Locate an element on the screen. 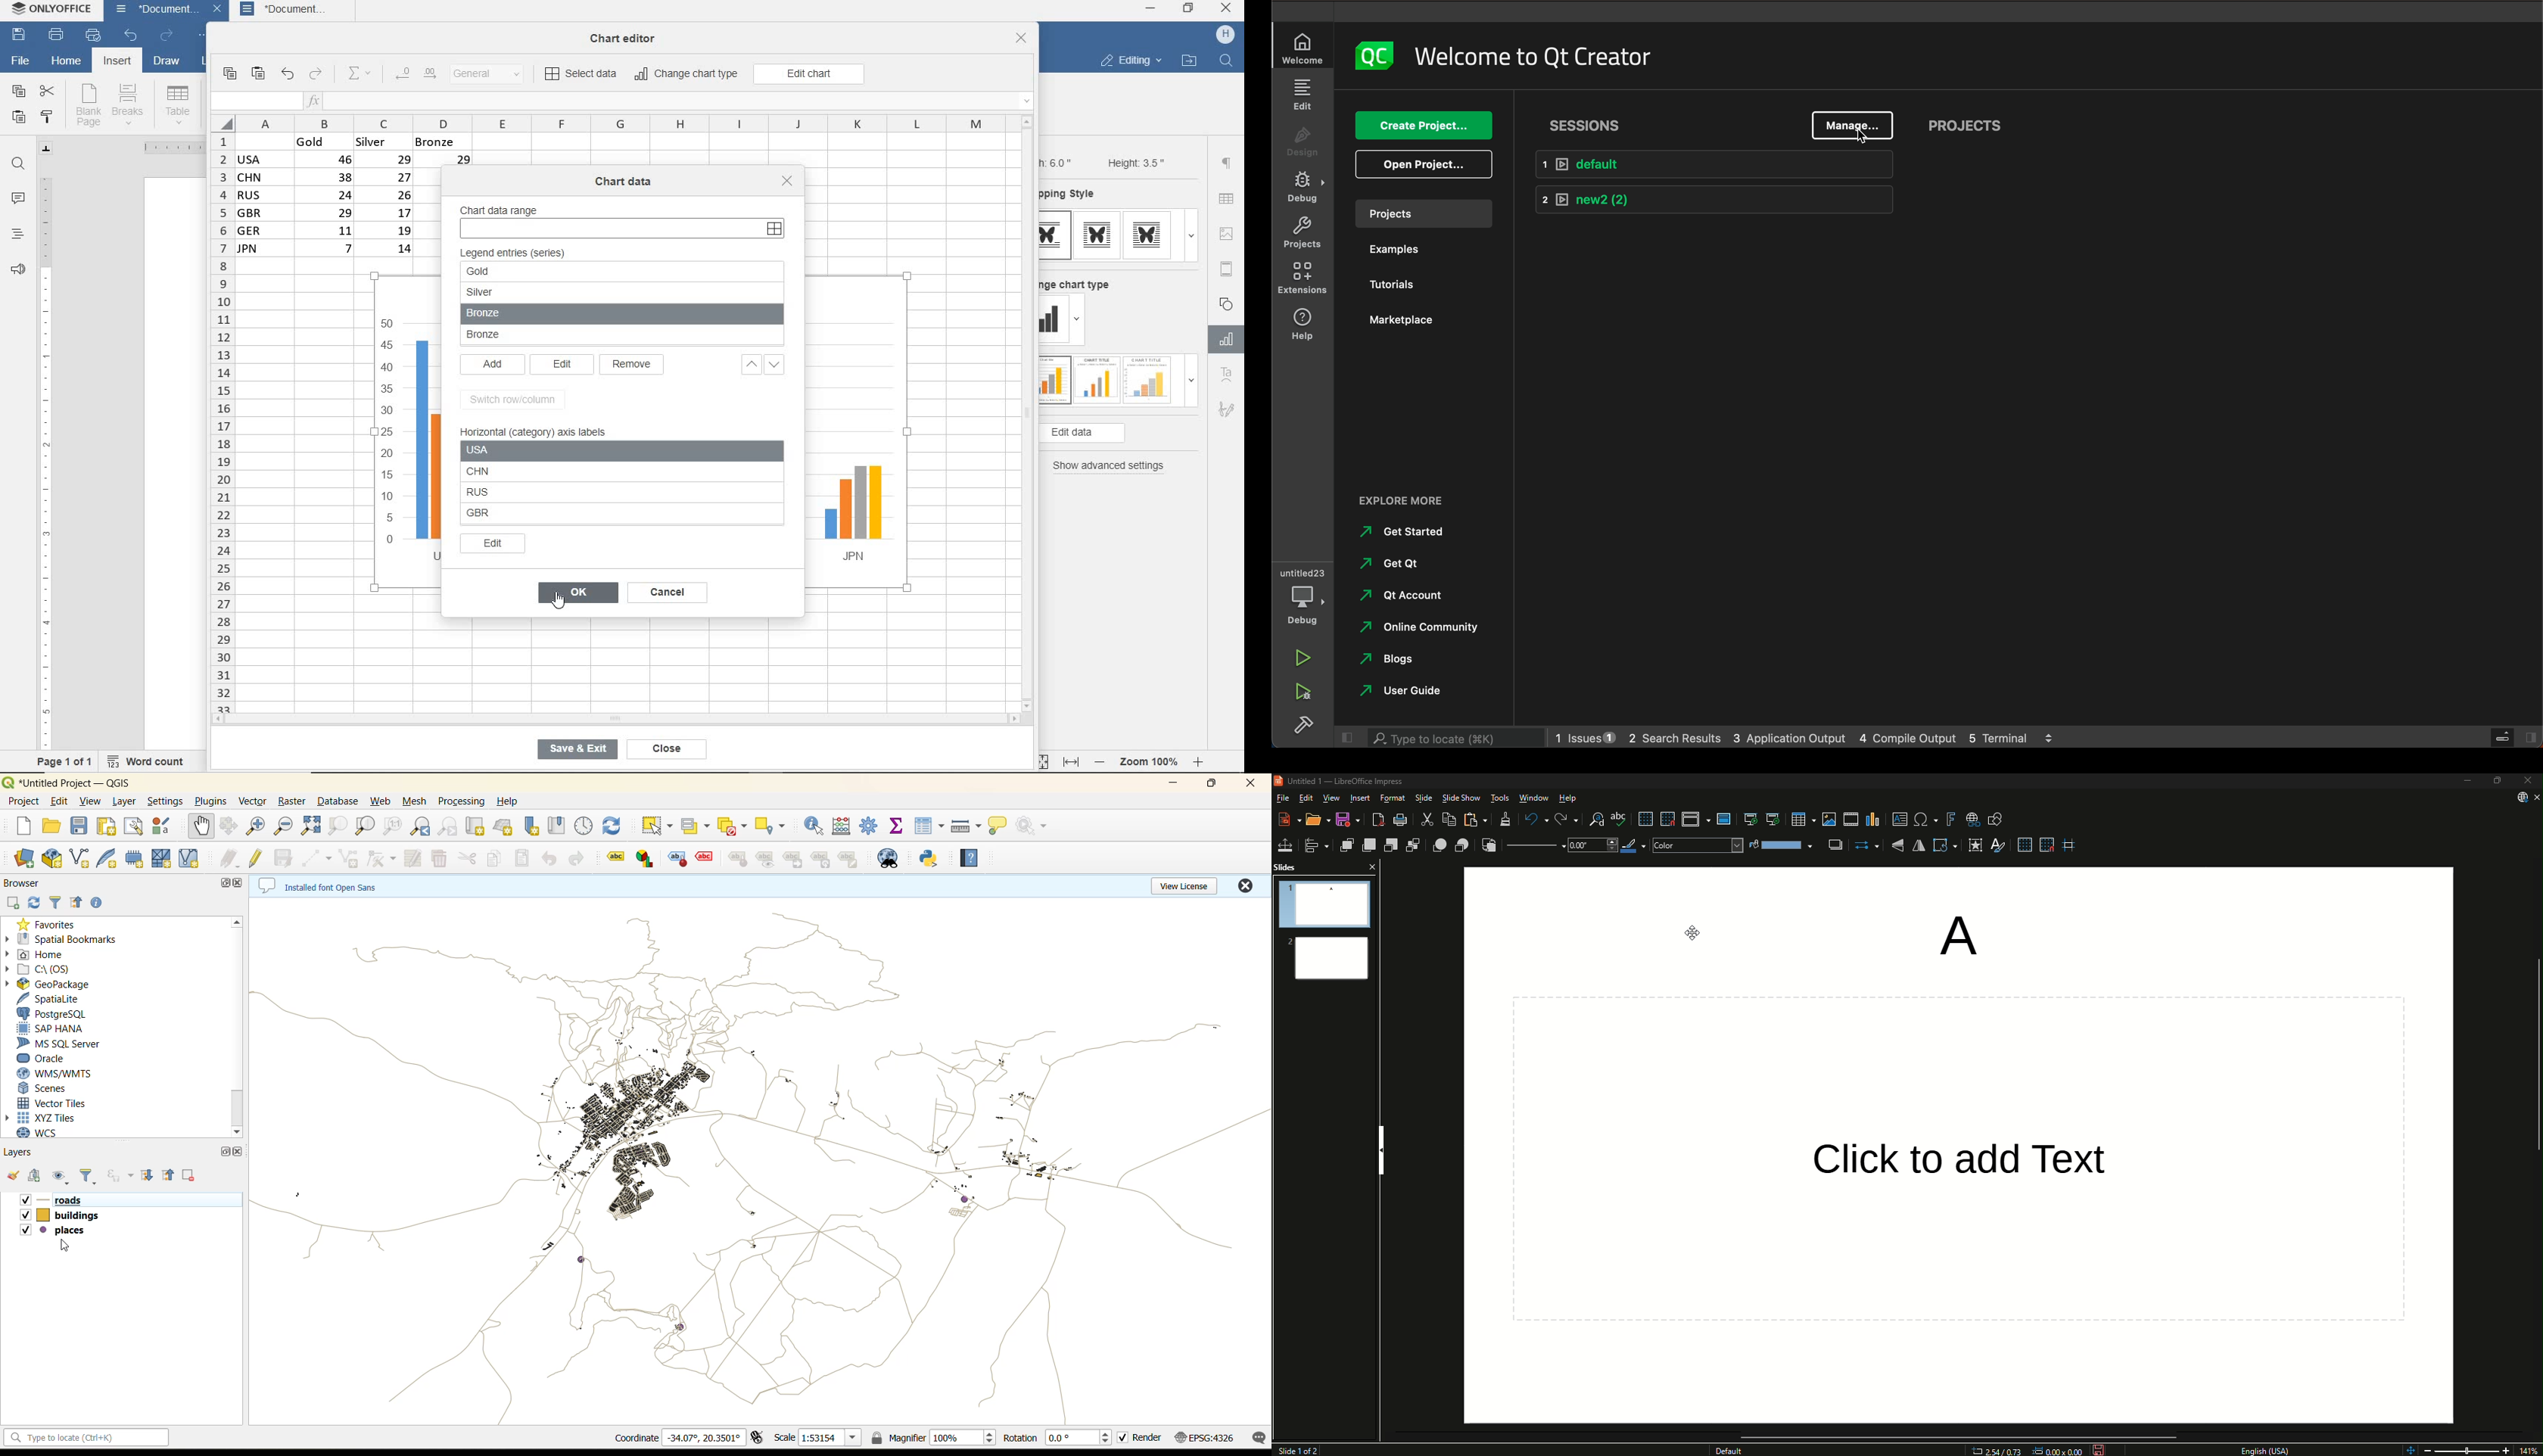  open calculator is located at coordinates (845, 825).